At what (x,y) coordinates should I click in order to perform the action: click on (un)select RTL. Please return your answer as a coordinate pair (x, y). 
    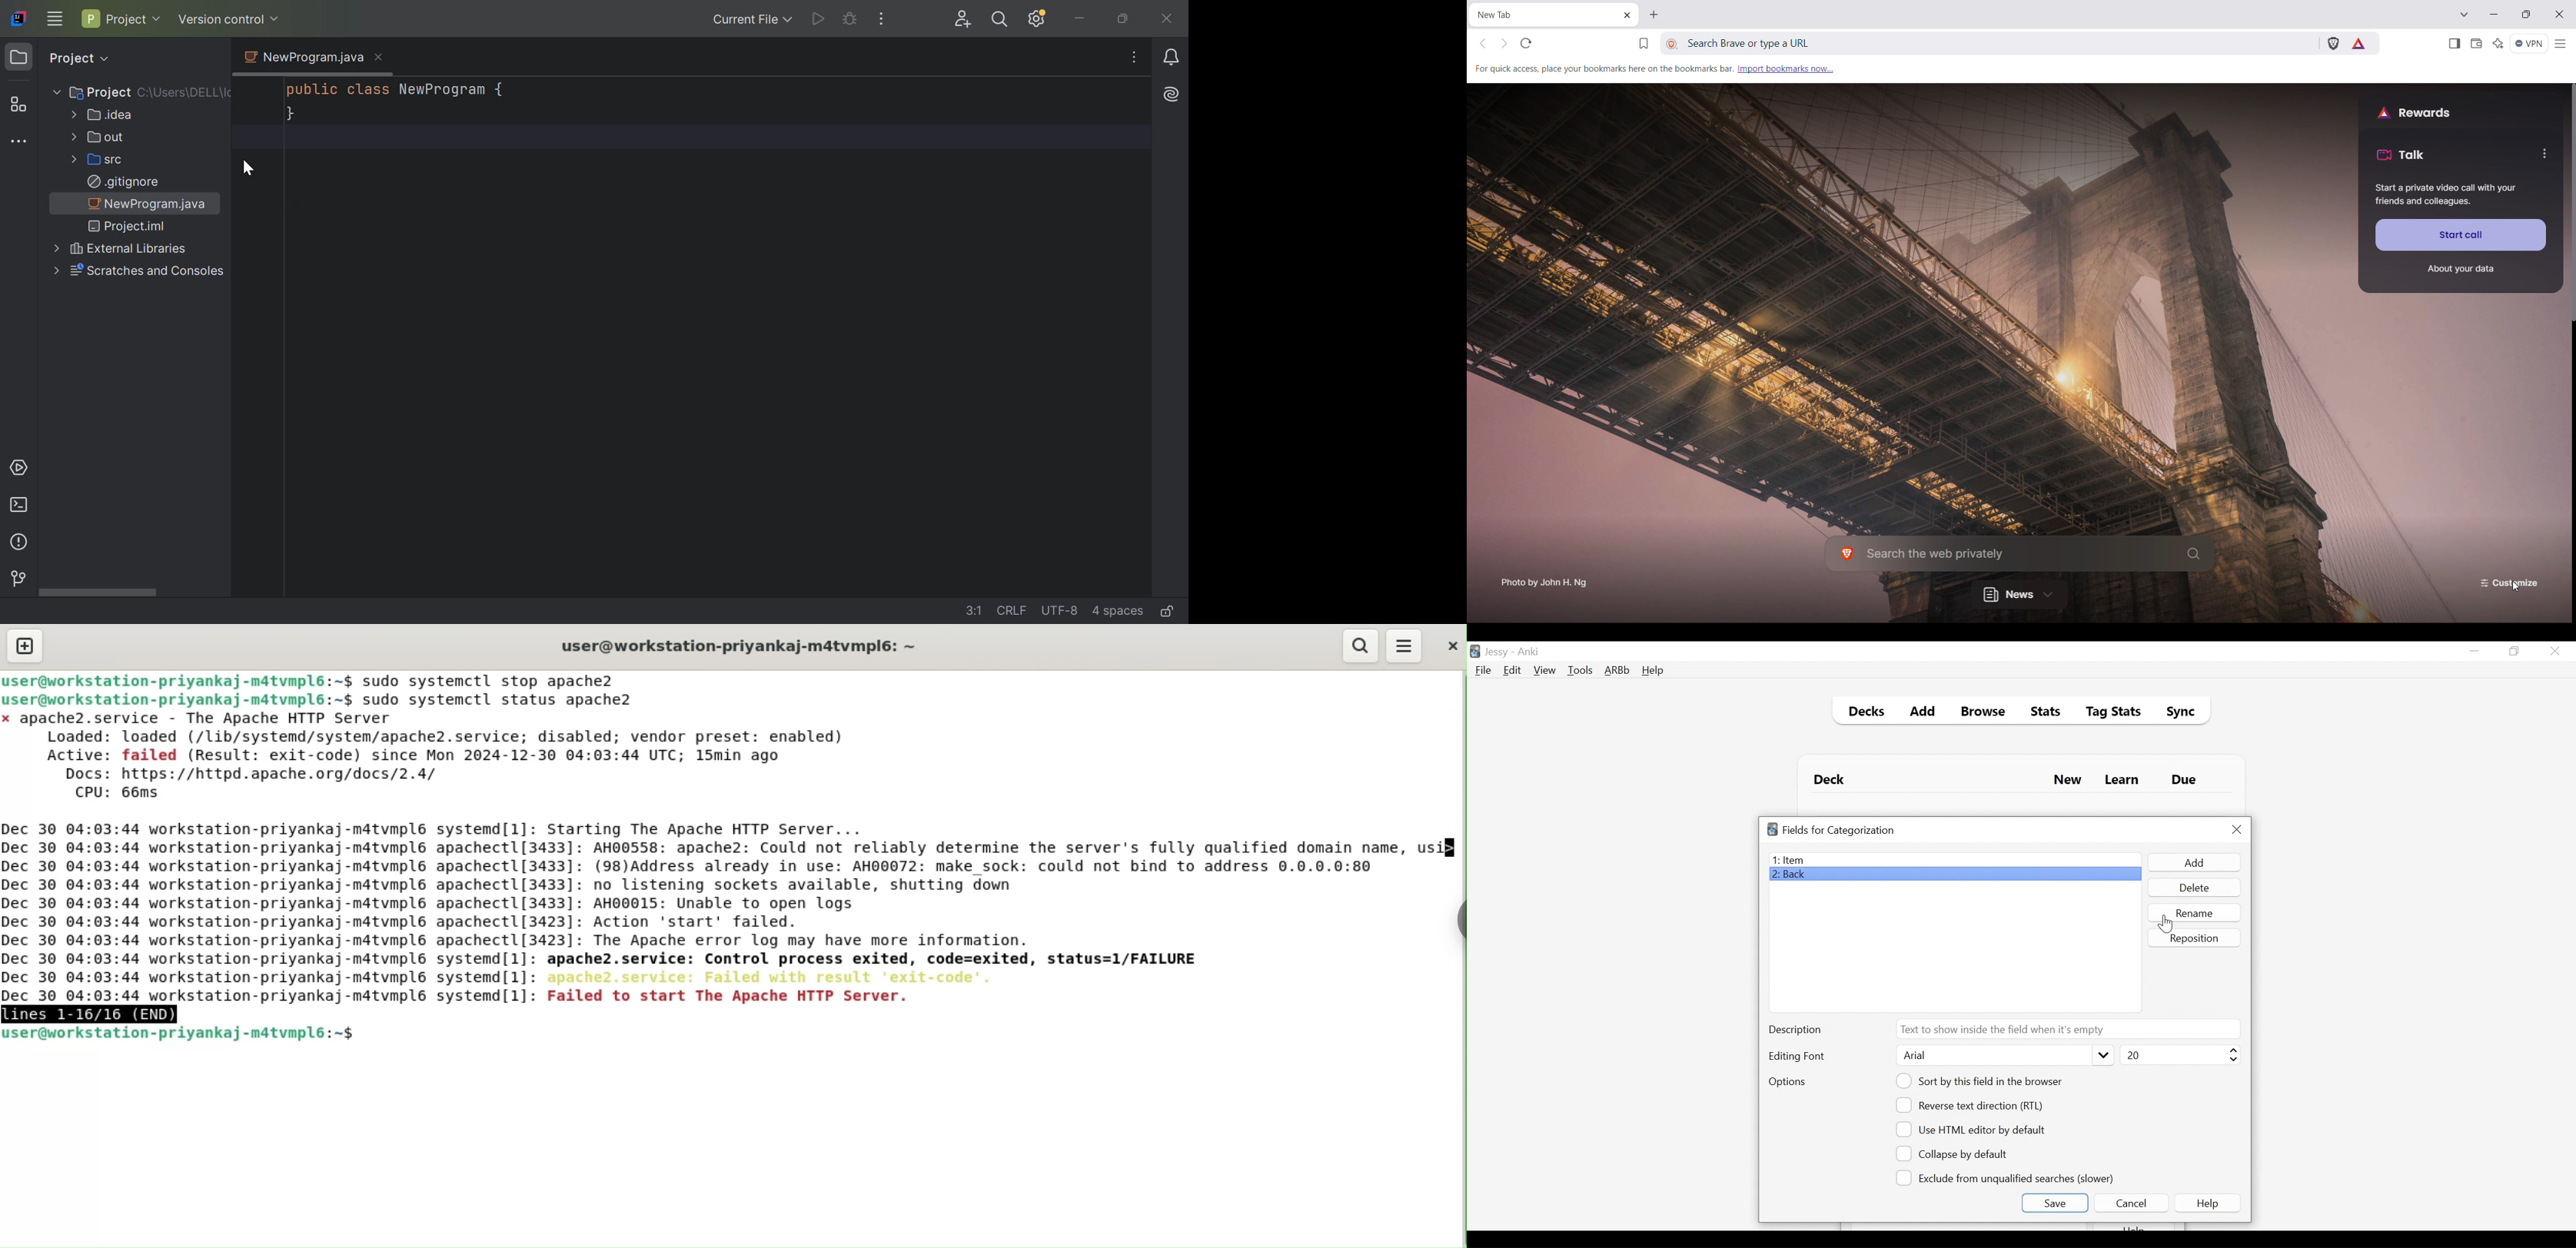
    Looking at the image, I should click on (1975, 1105).